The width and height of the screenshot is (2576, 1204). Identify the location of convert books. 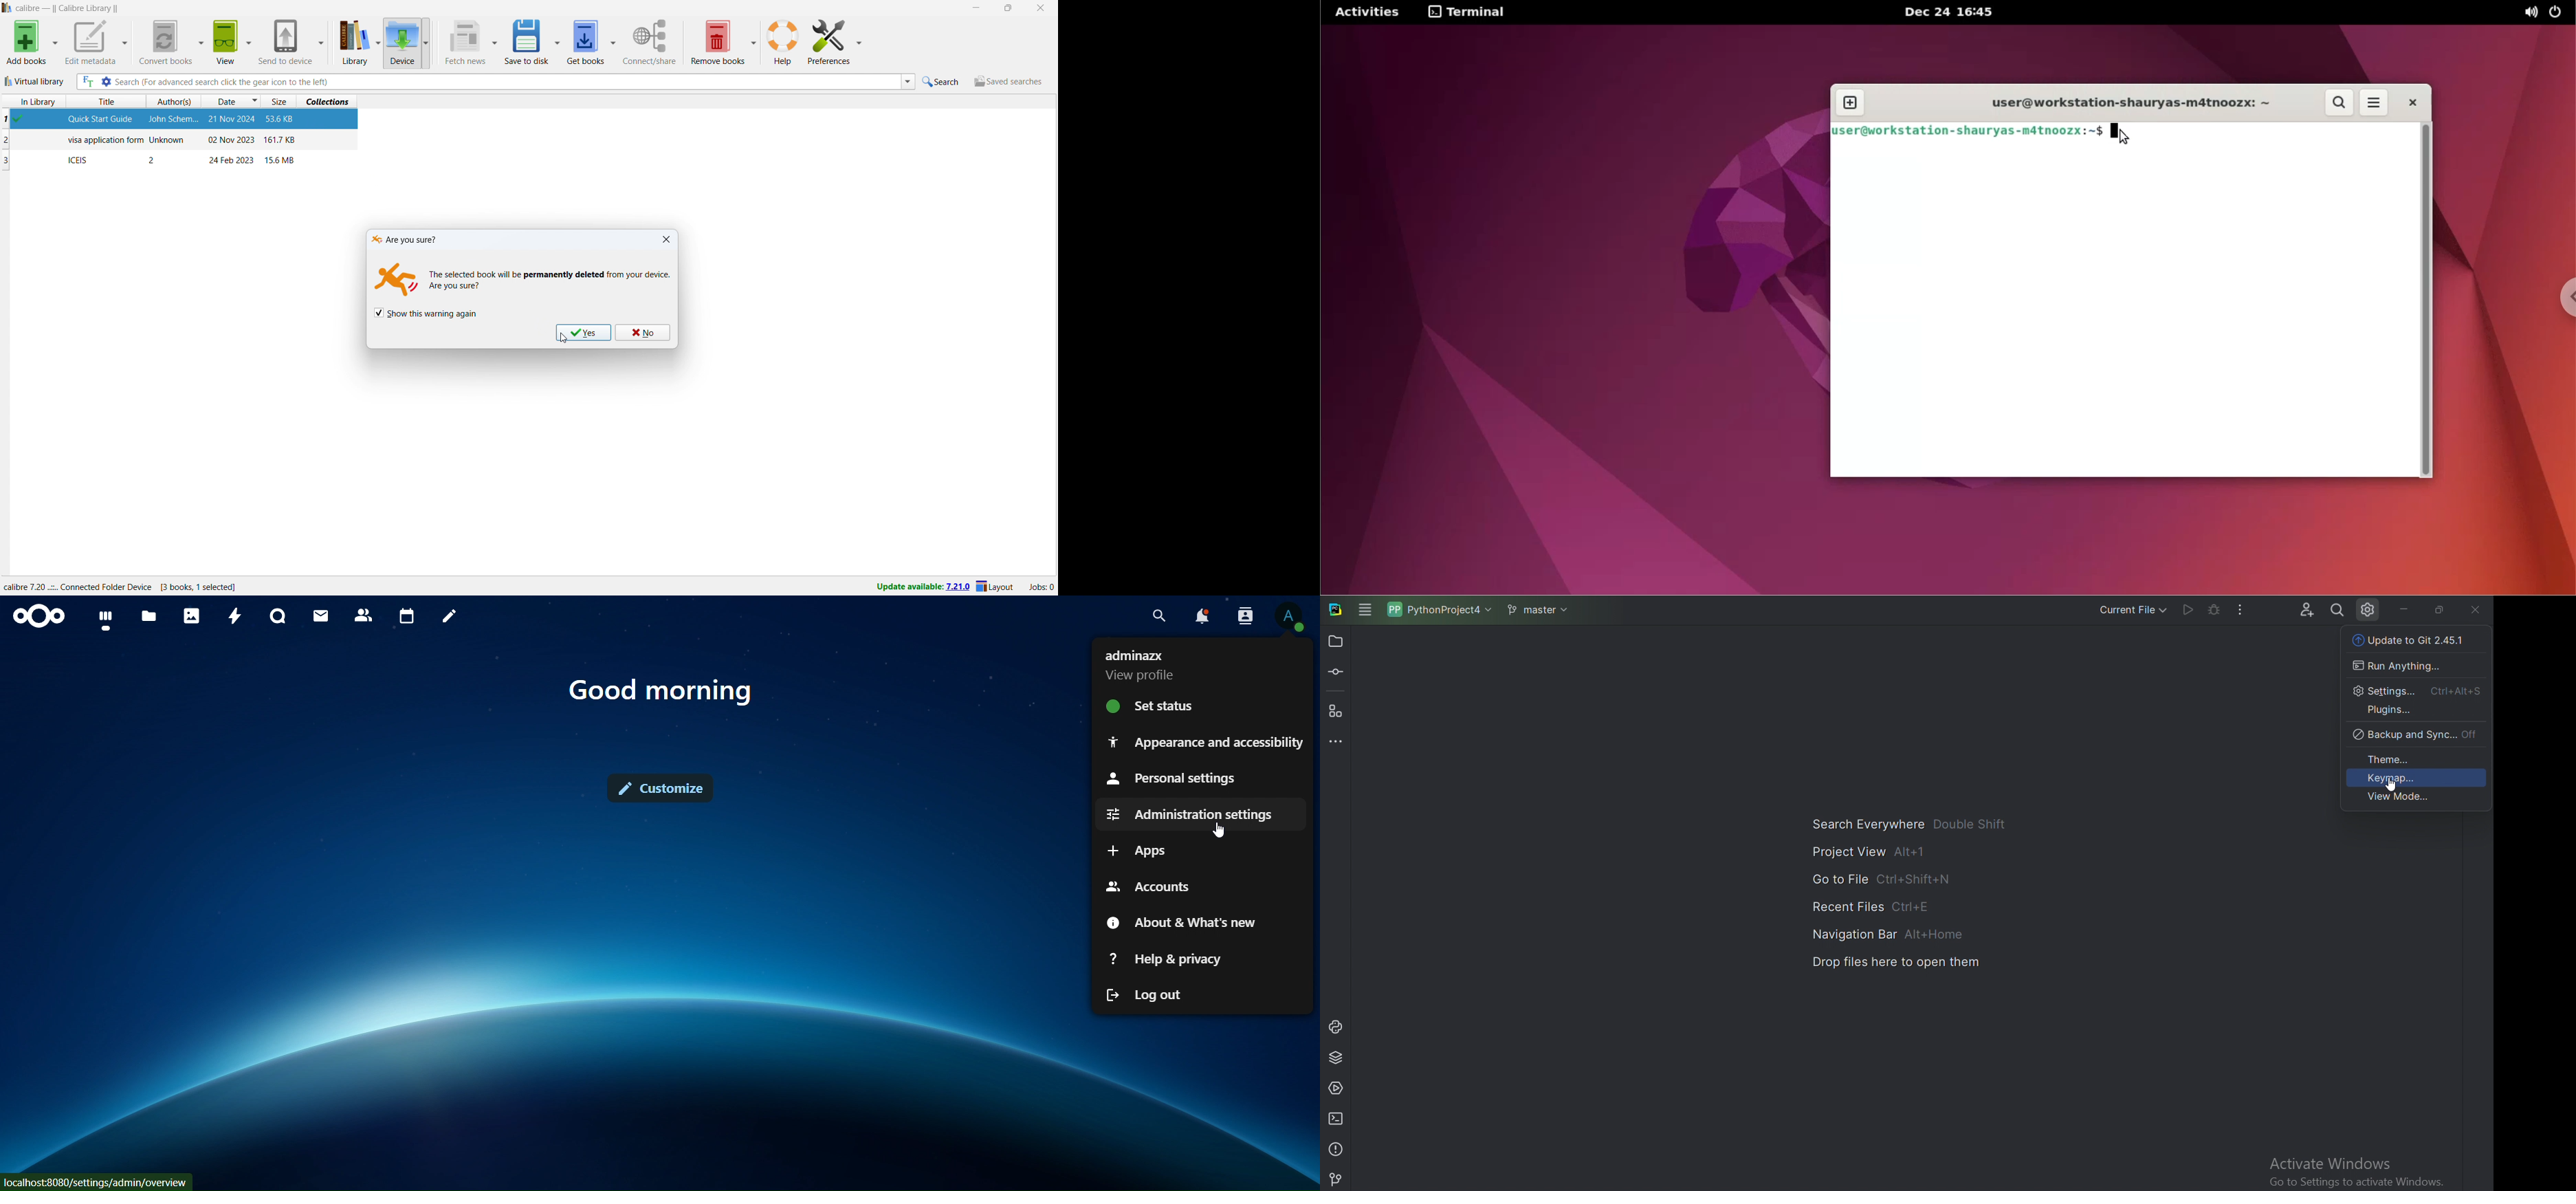
(164, 42).